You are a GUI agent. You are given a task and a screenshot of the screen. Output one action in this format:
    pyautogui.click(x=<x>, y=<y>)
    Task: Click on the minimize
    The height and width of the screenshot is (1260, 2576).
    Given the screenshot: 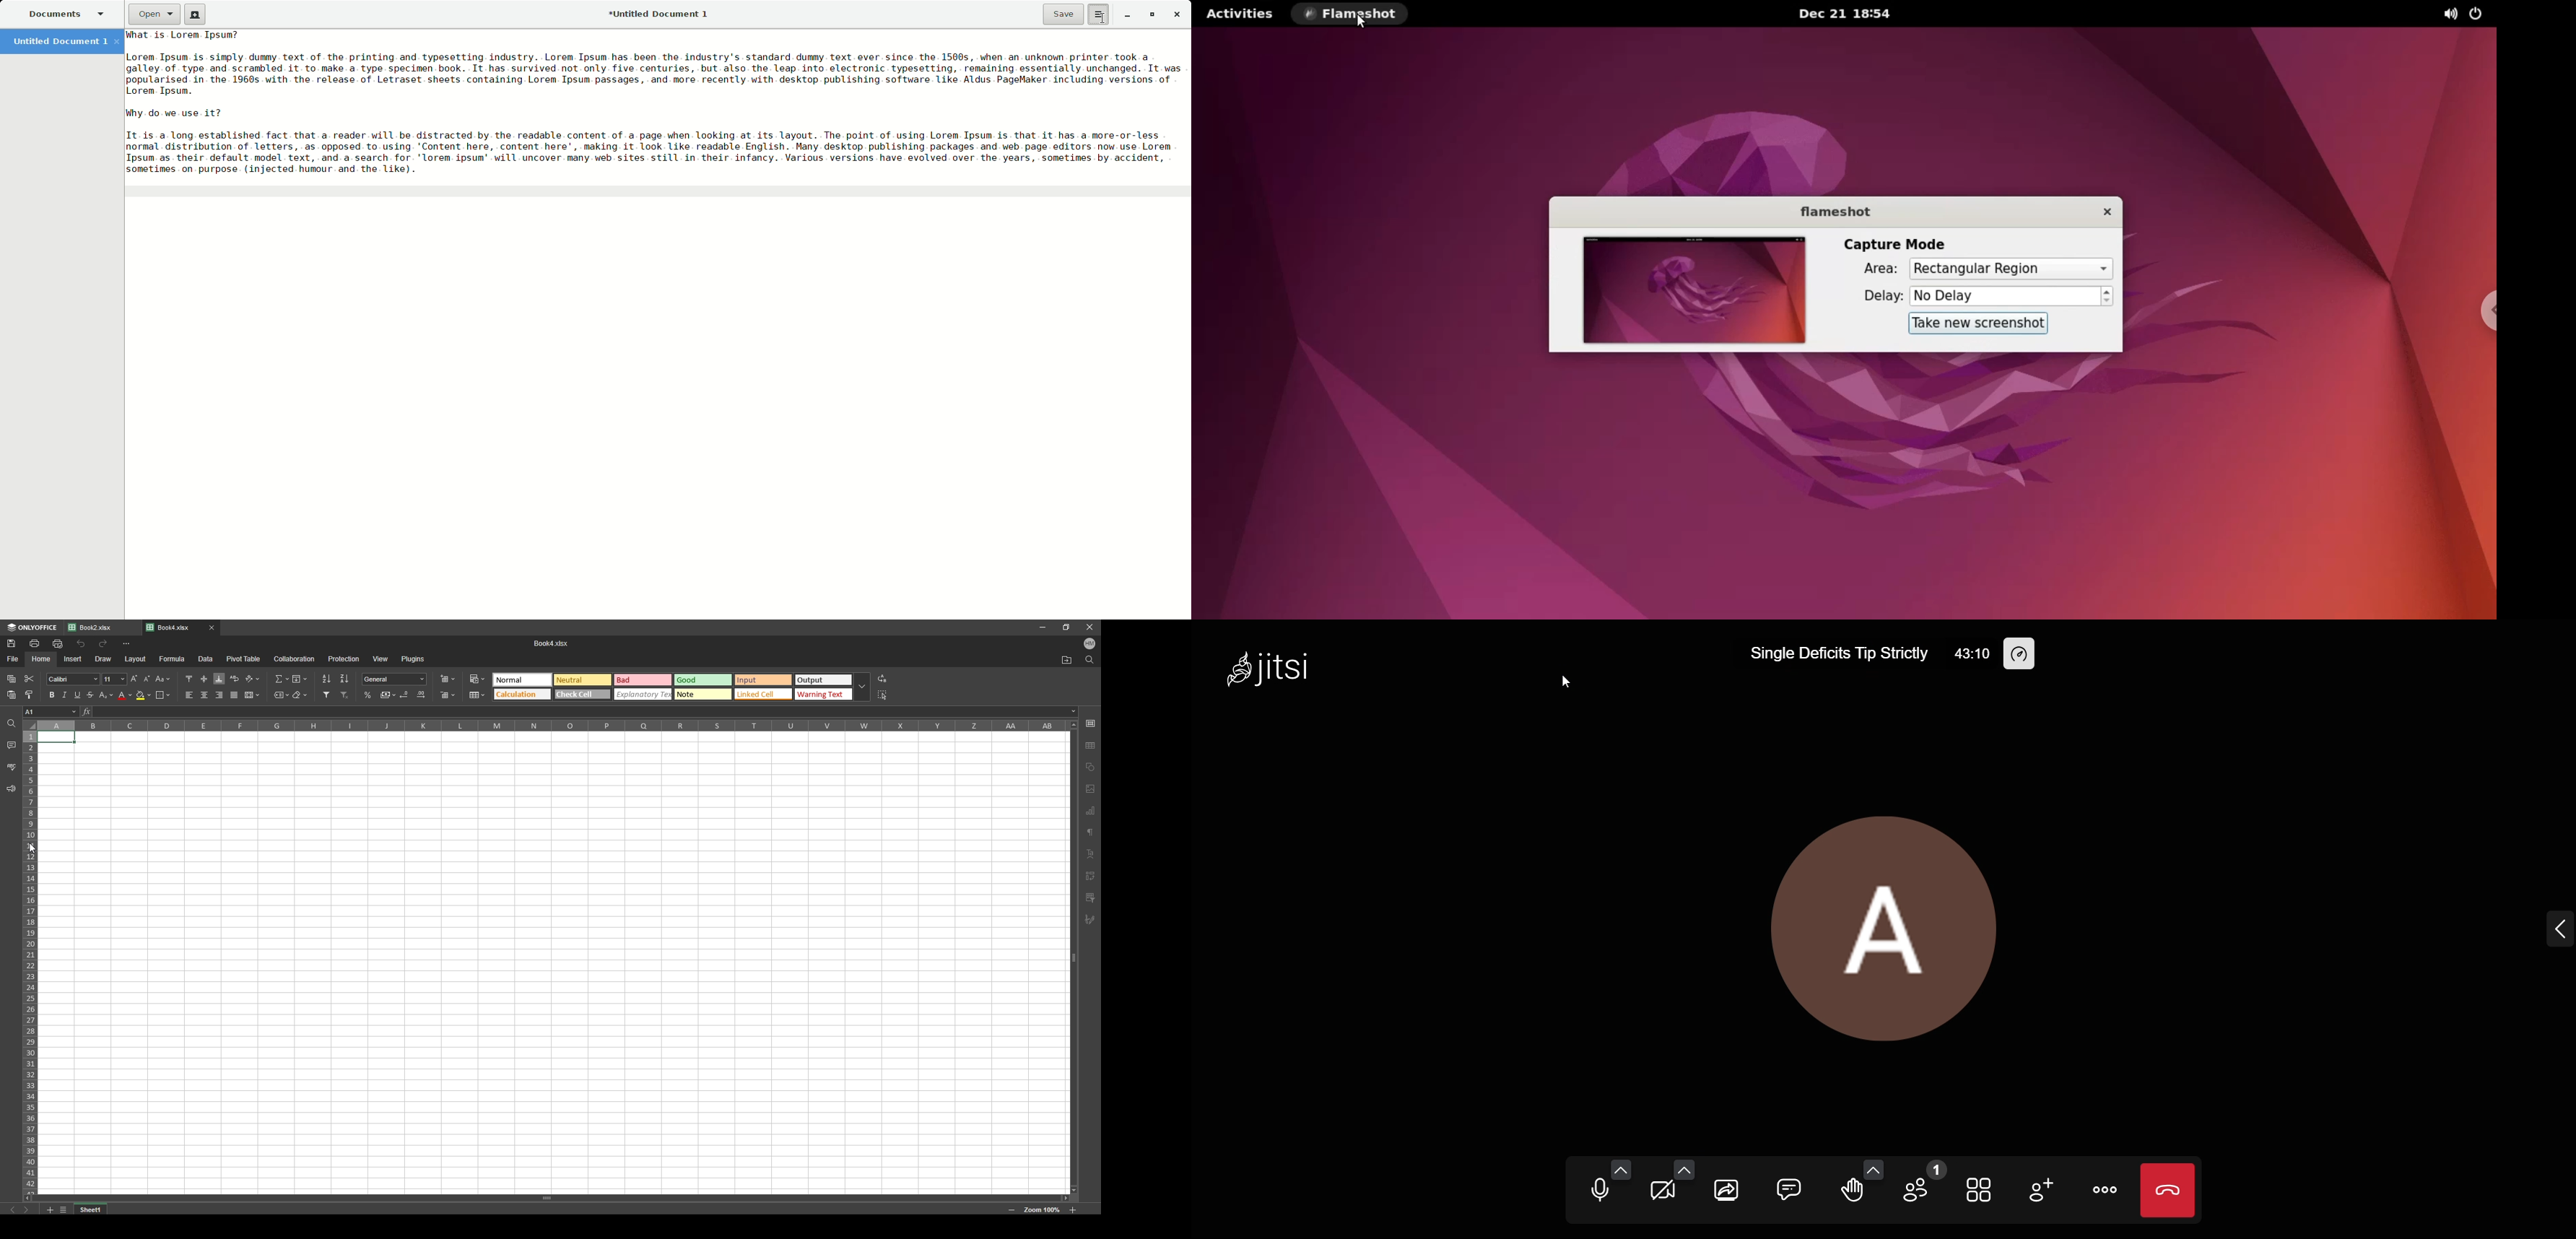 What is the action you would take?
    pyautogui.click(x=1042, y=627)
    